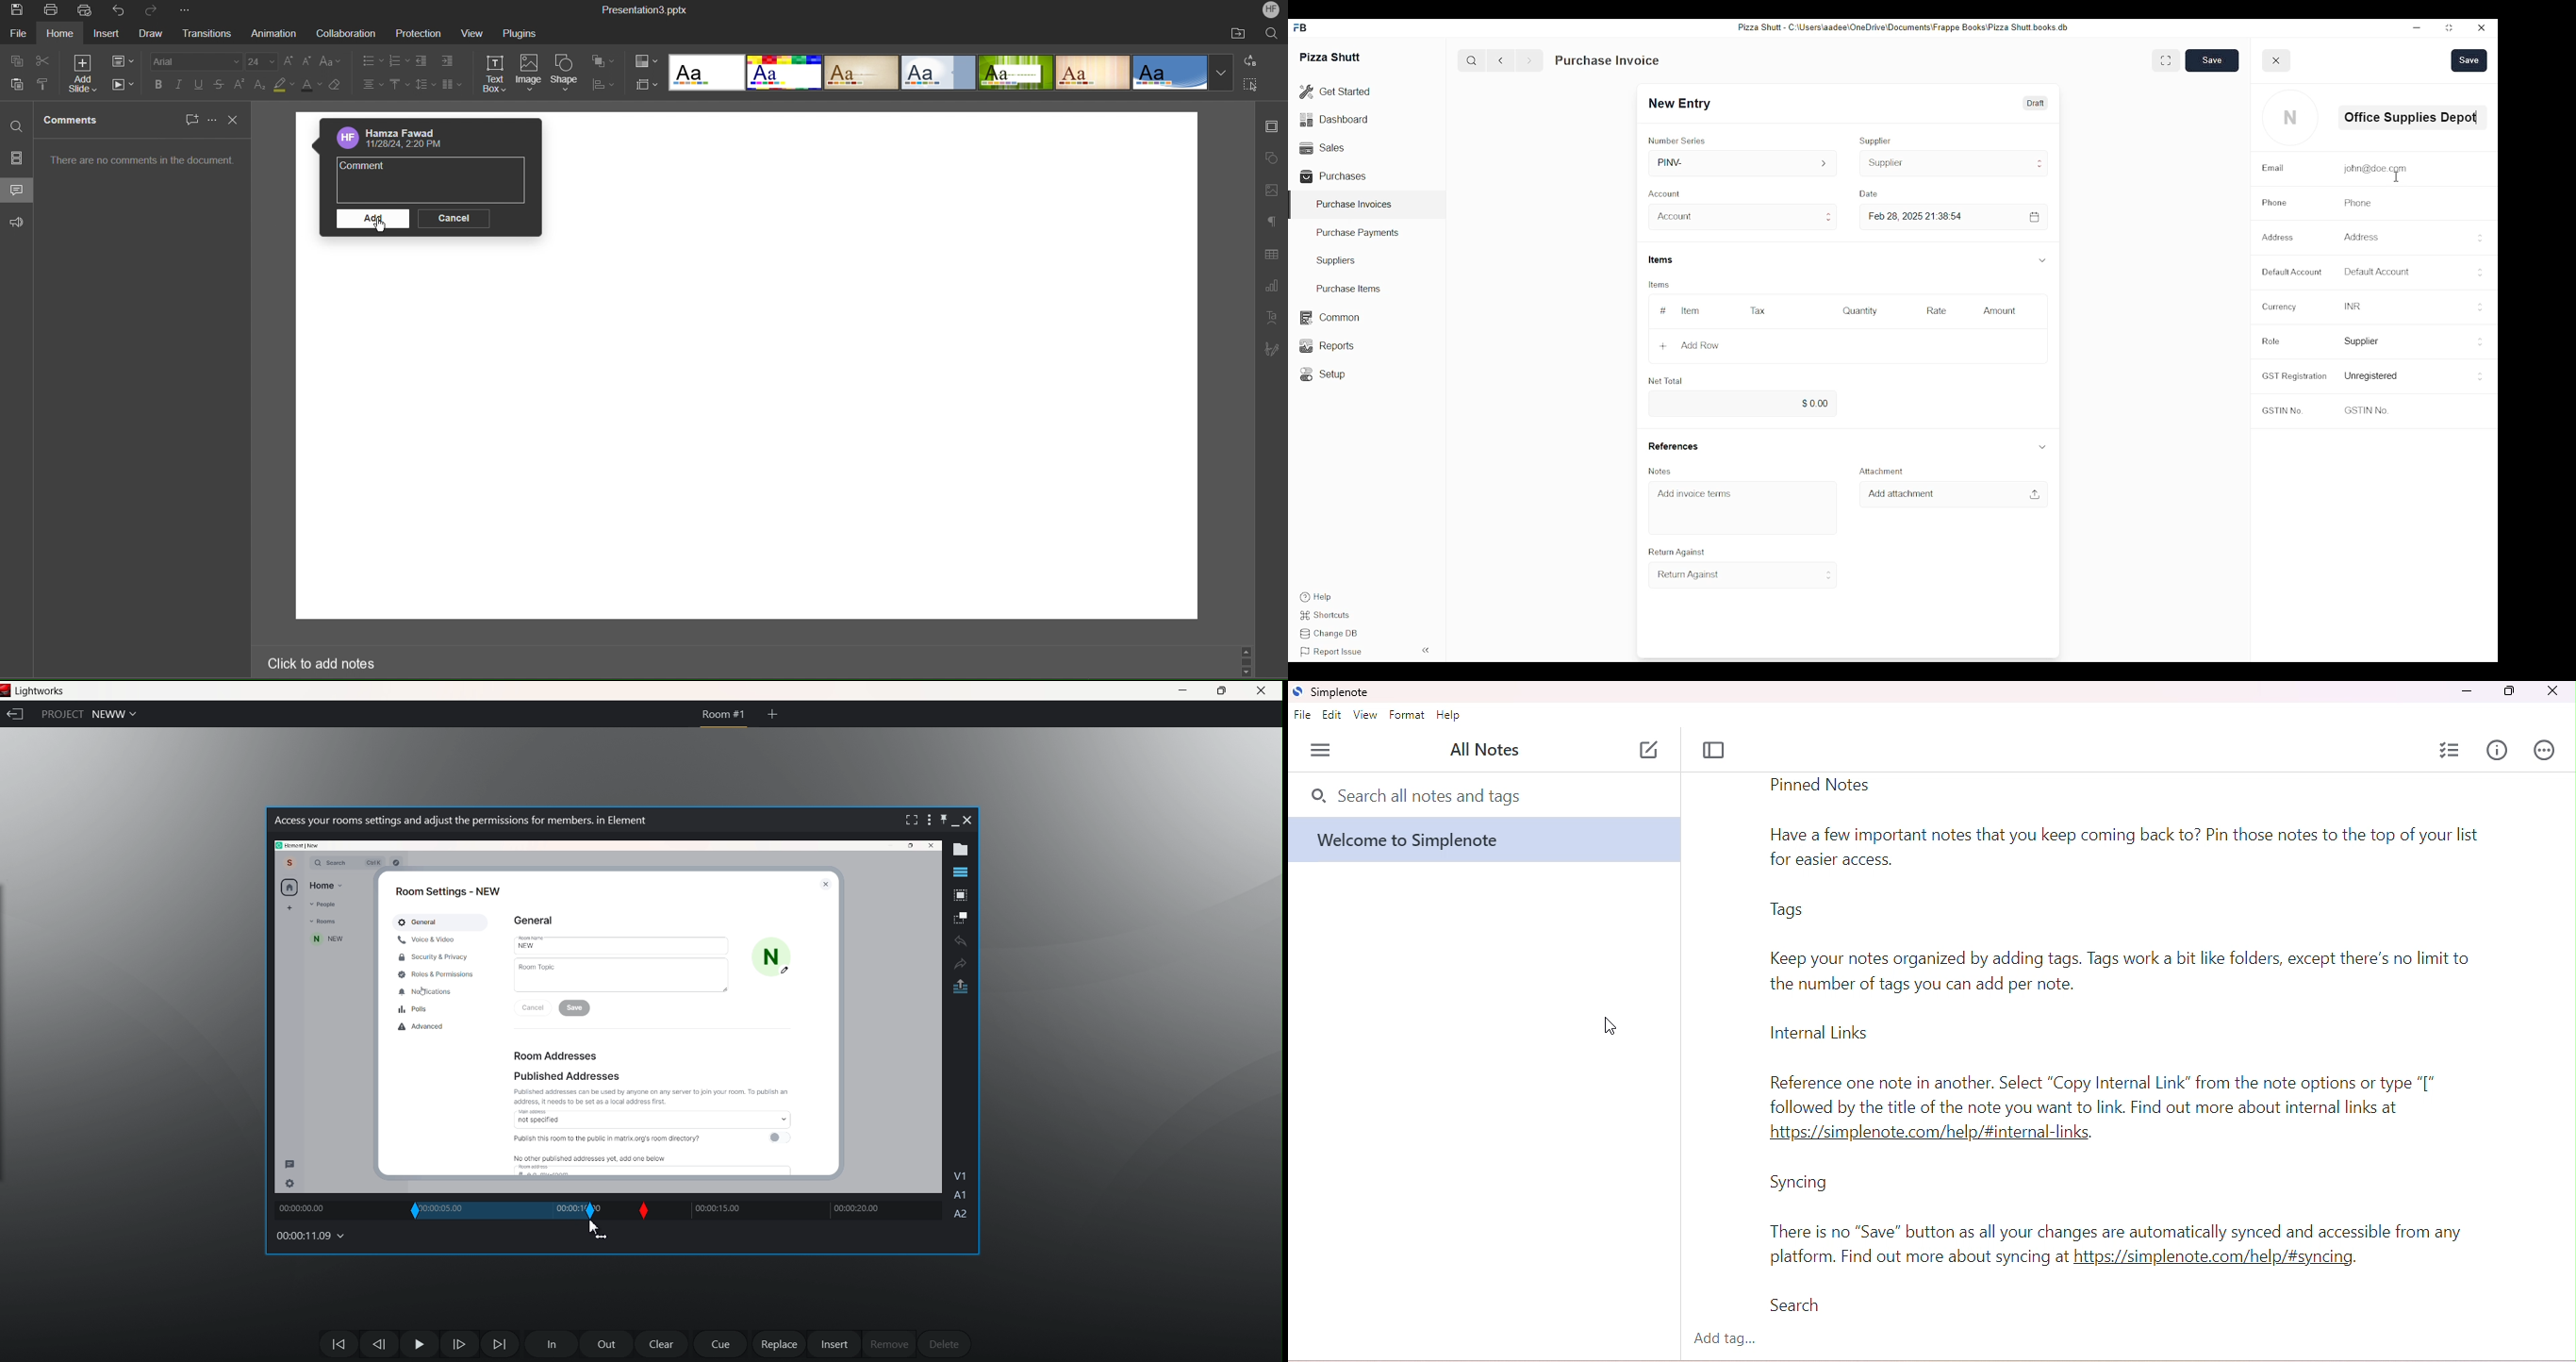 The width and height of the screenshot is (2576, 1372). I want to click on create new room, so click(773, 713).